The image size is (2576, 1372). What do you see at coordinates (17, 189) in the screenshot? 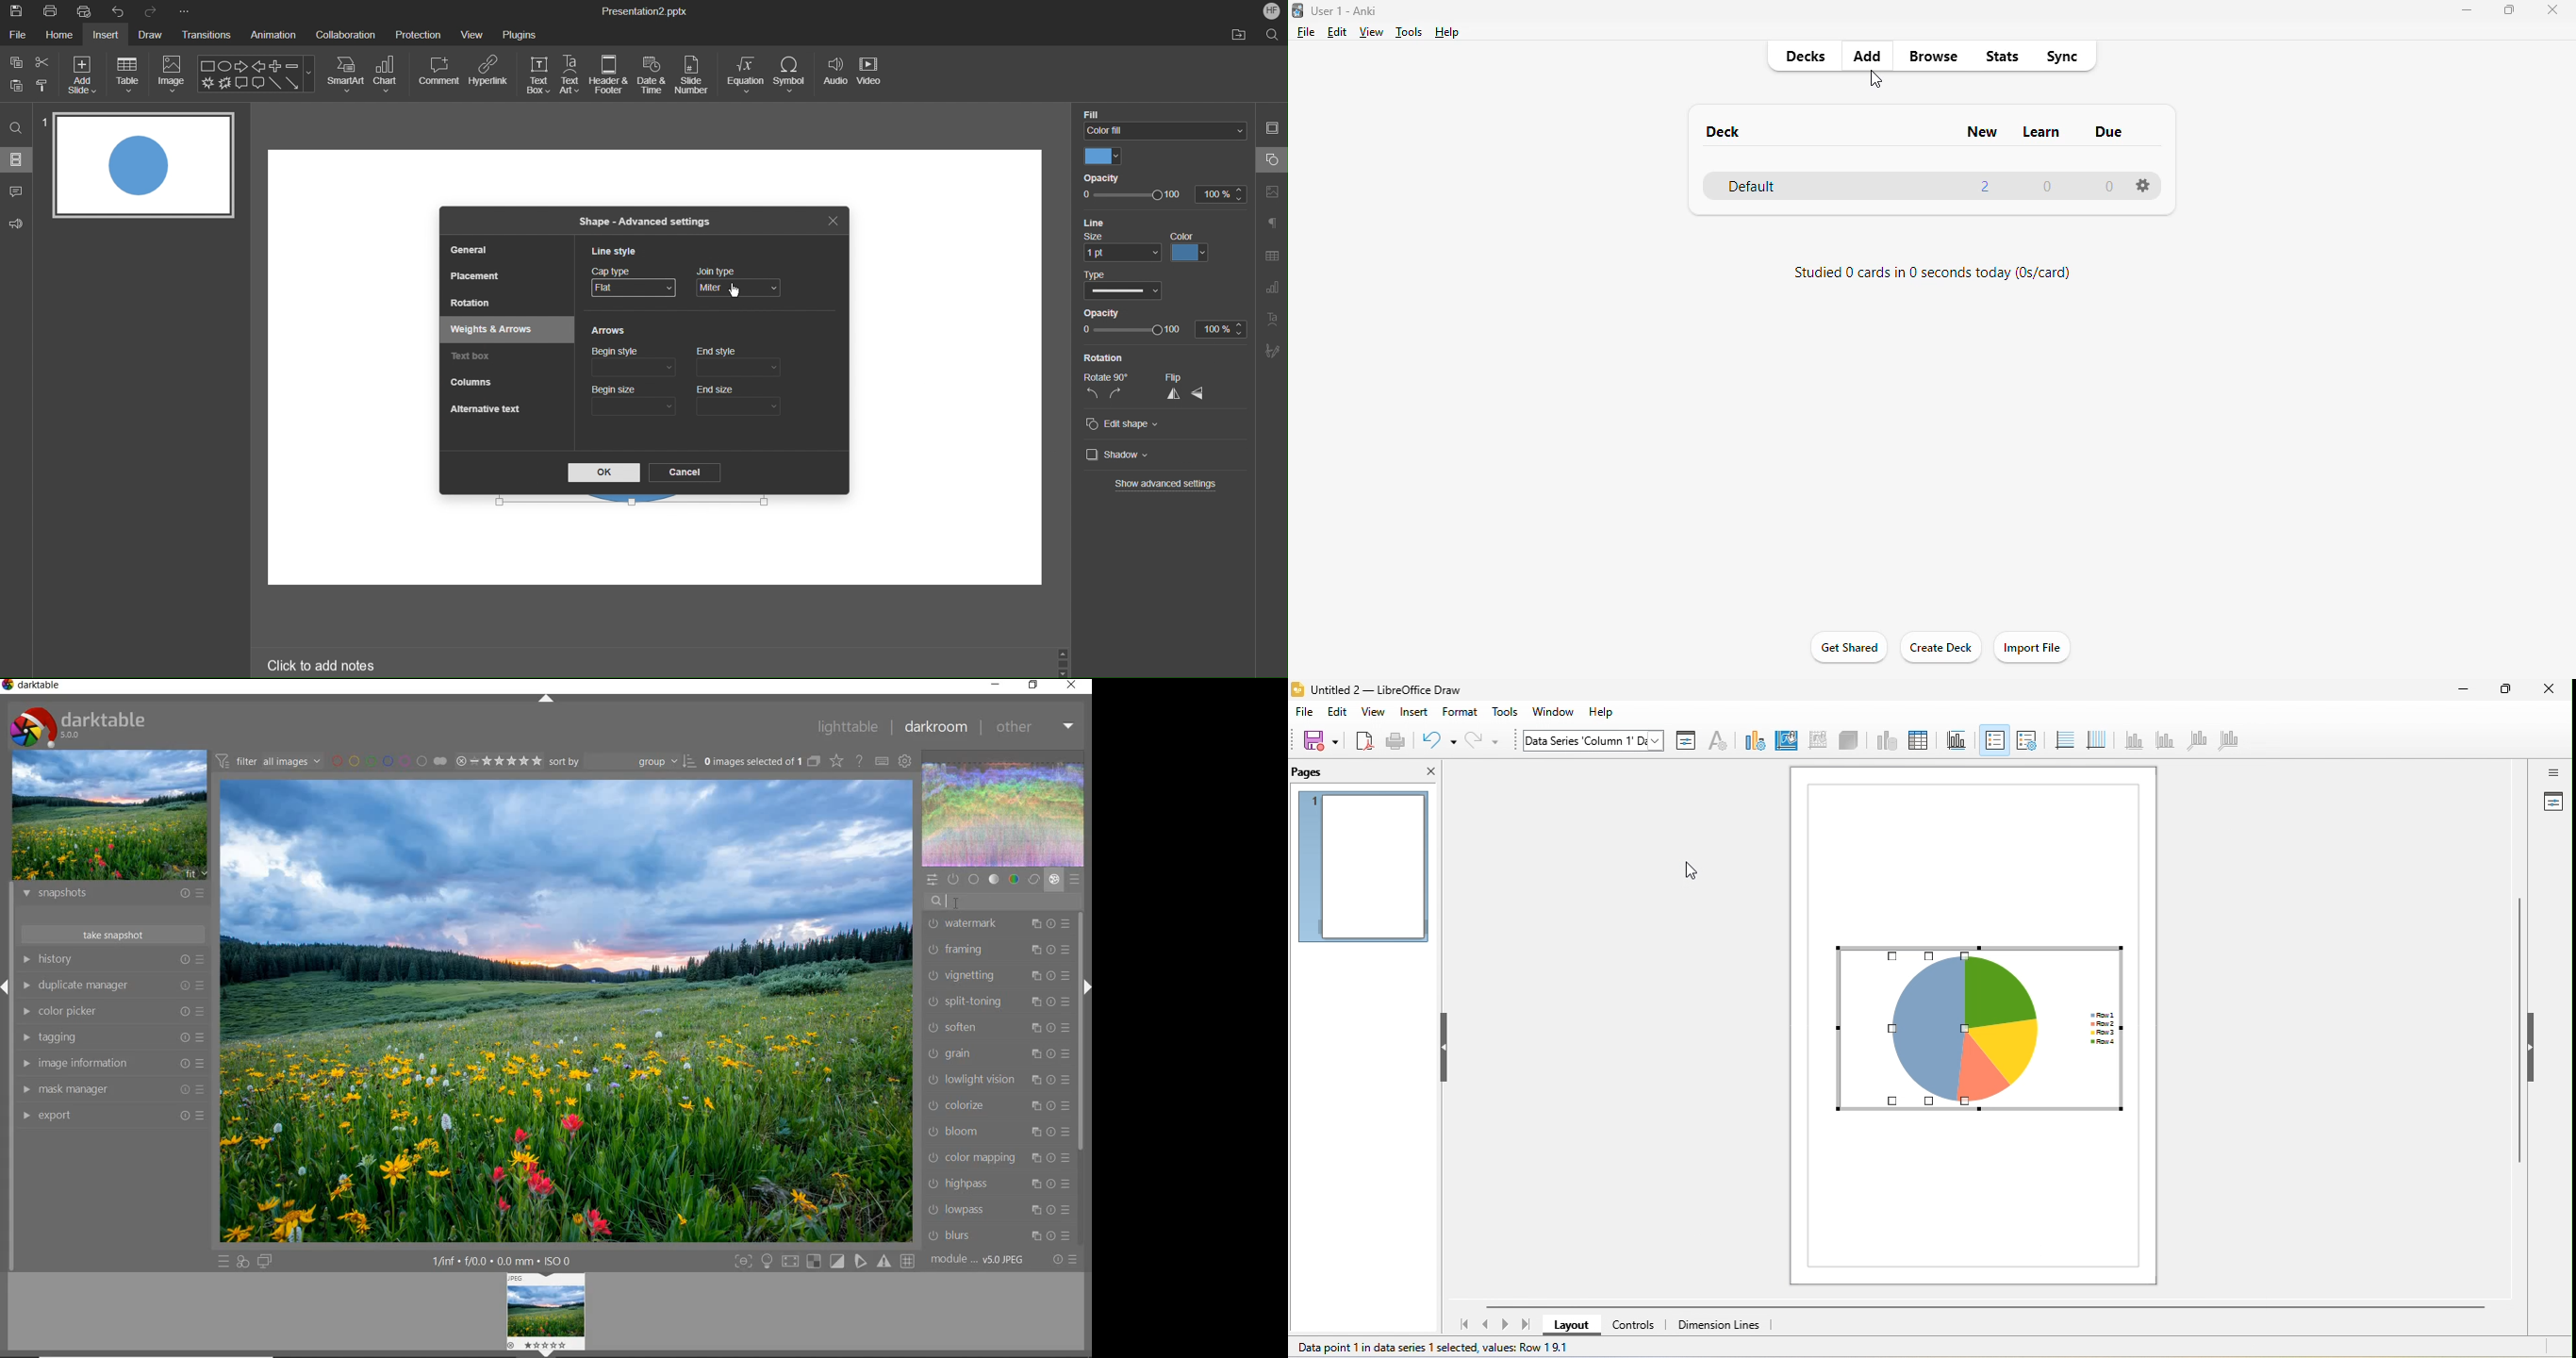
I see `Comment` at bounding box center [17, 189].